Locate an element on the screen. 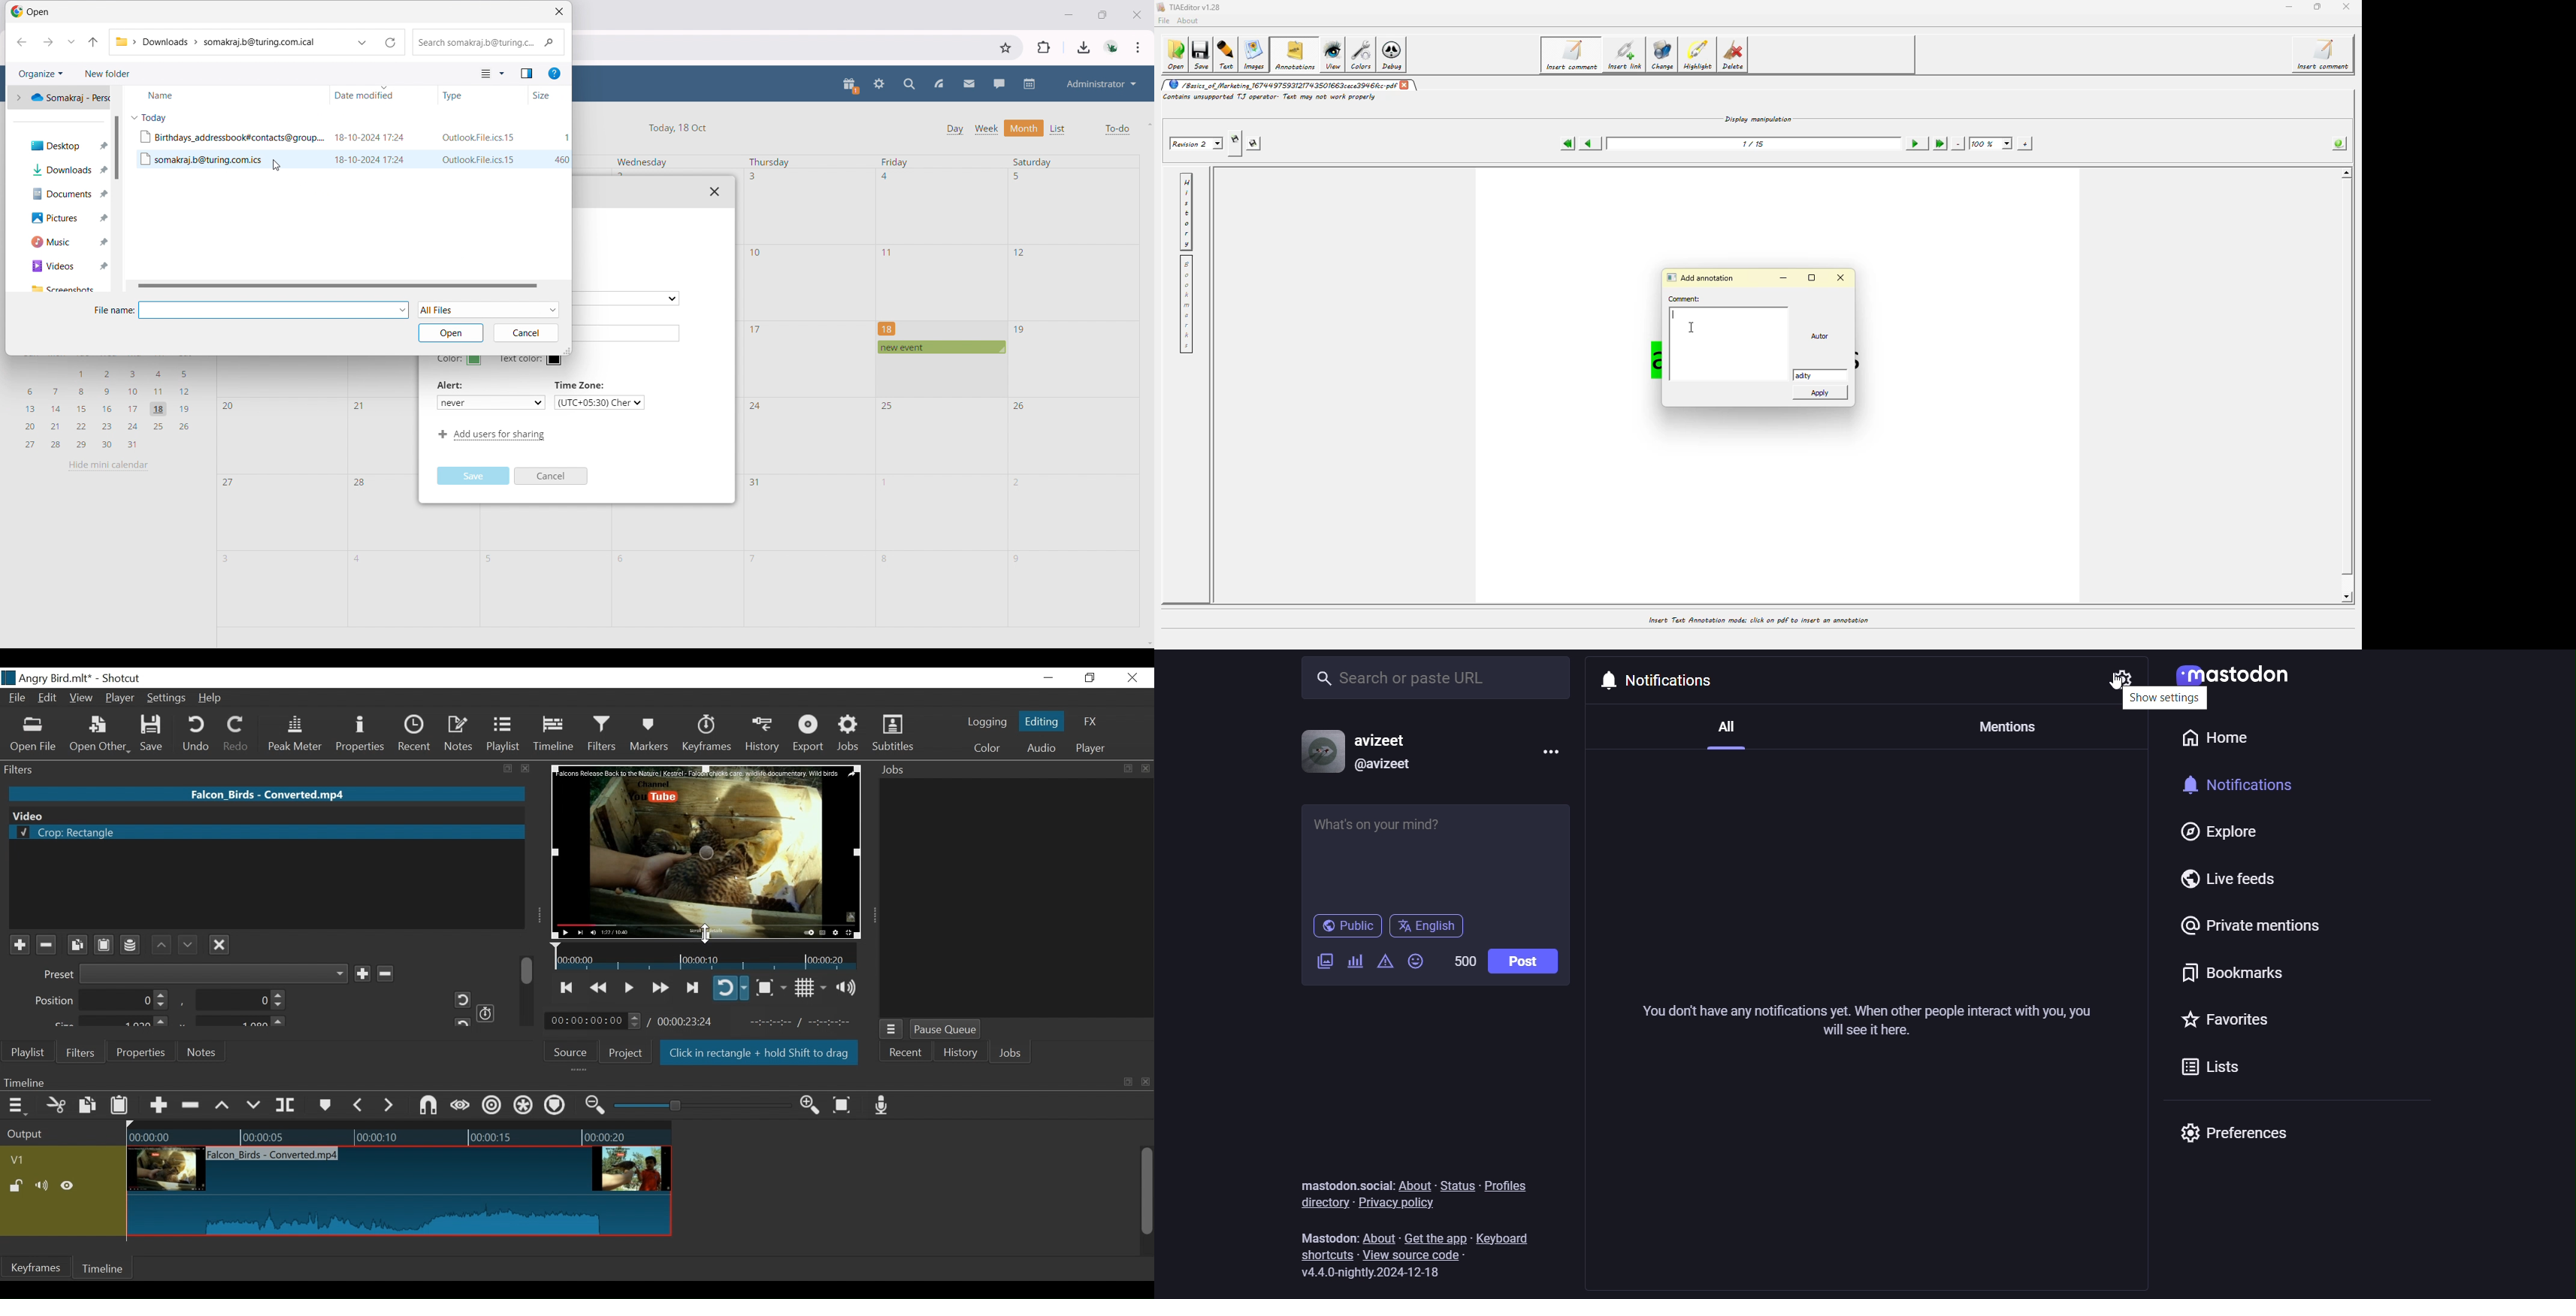  notifiations is located at coordinates (1675, 679).